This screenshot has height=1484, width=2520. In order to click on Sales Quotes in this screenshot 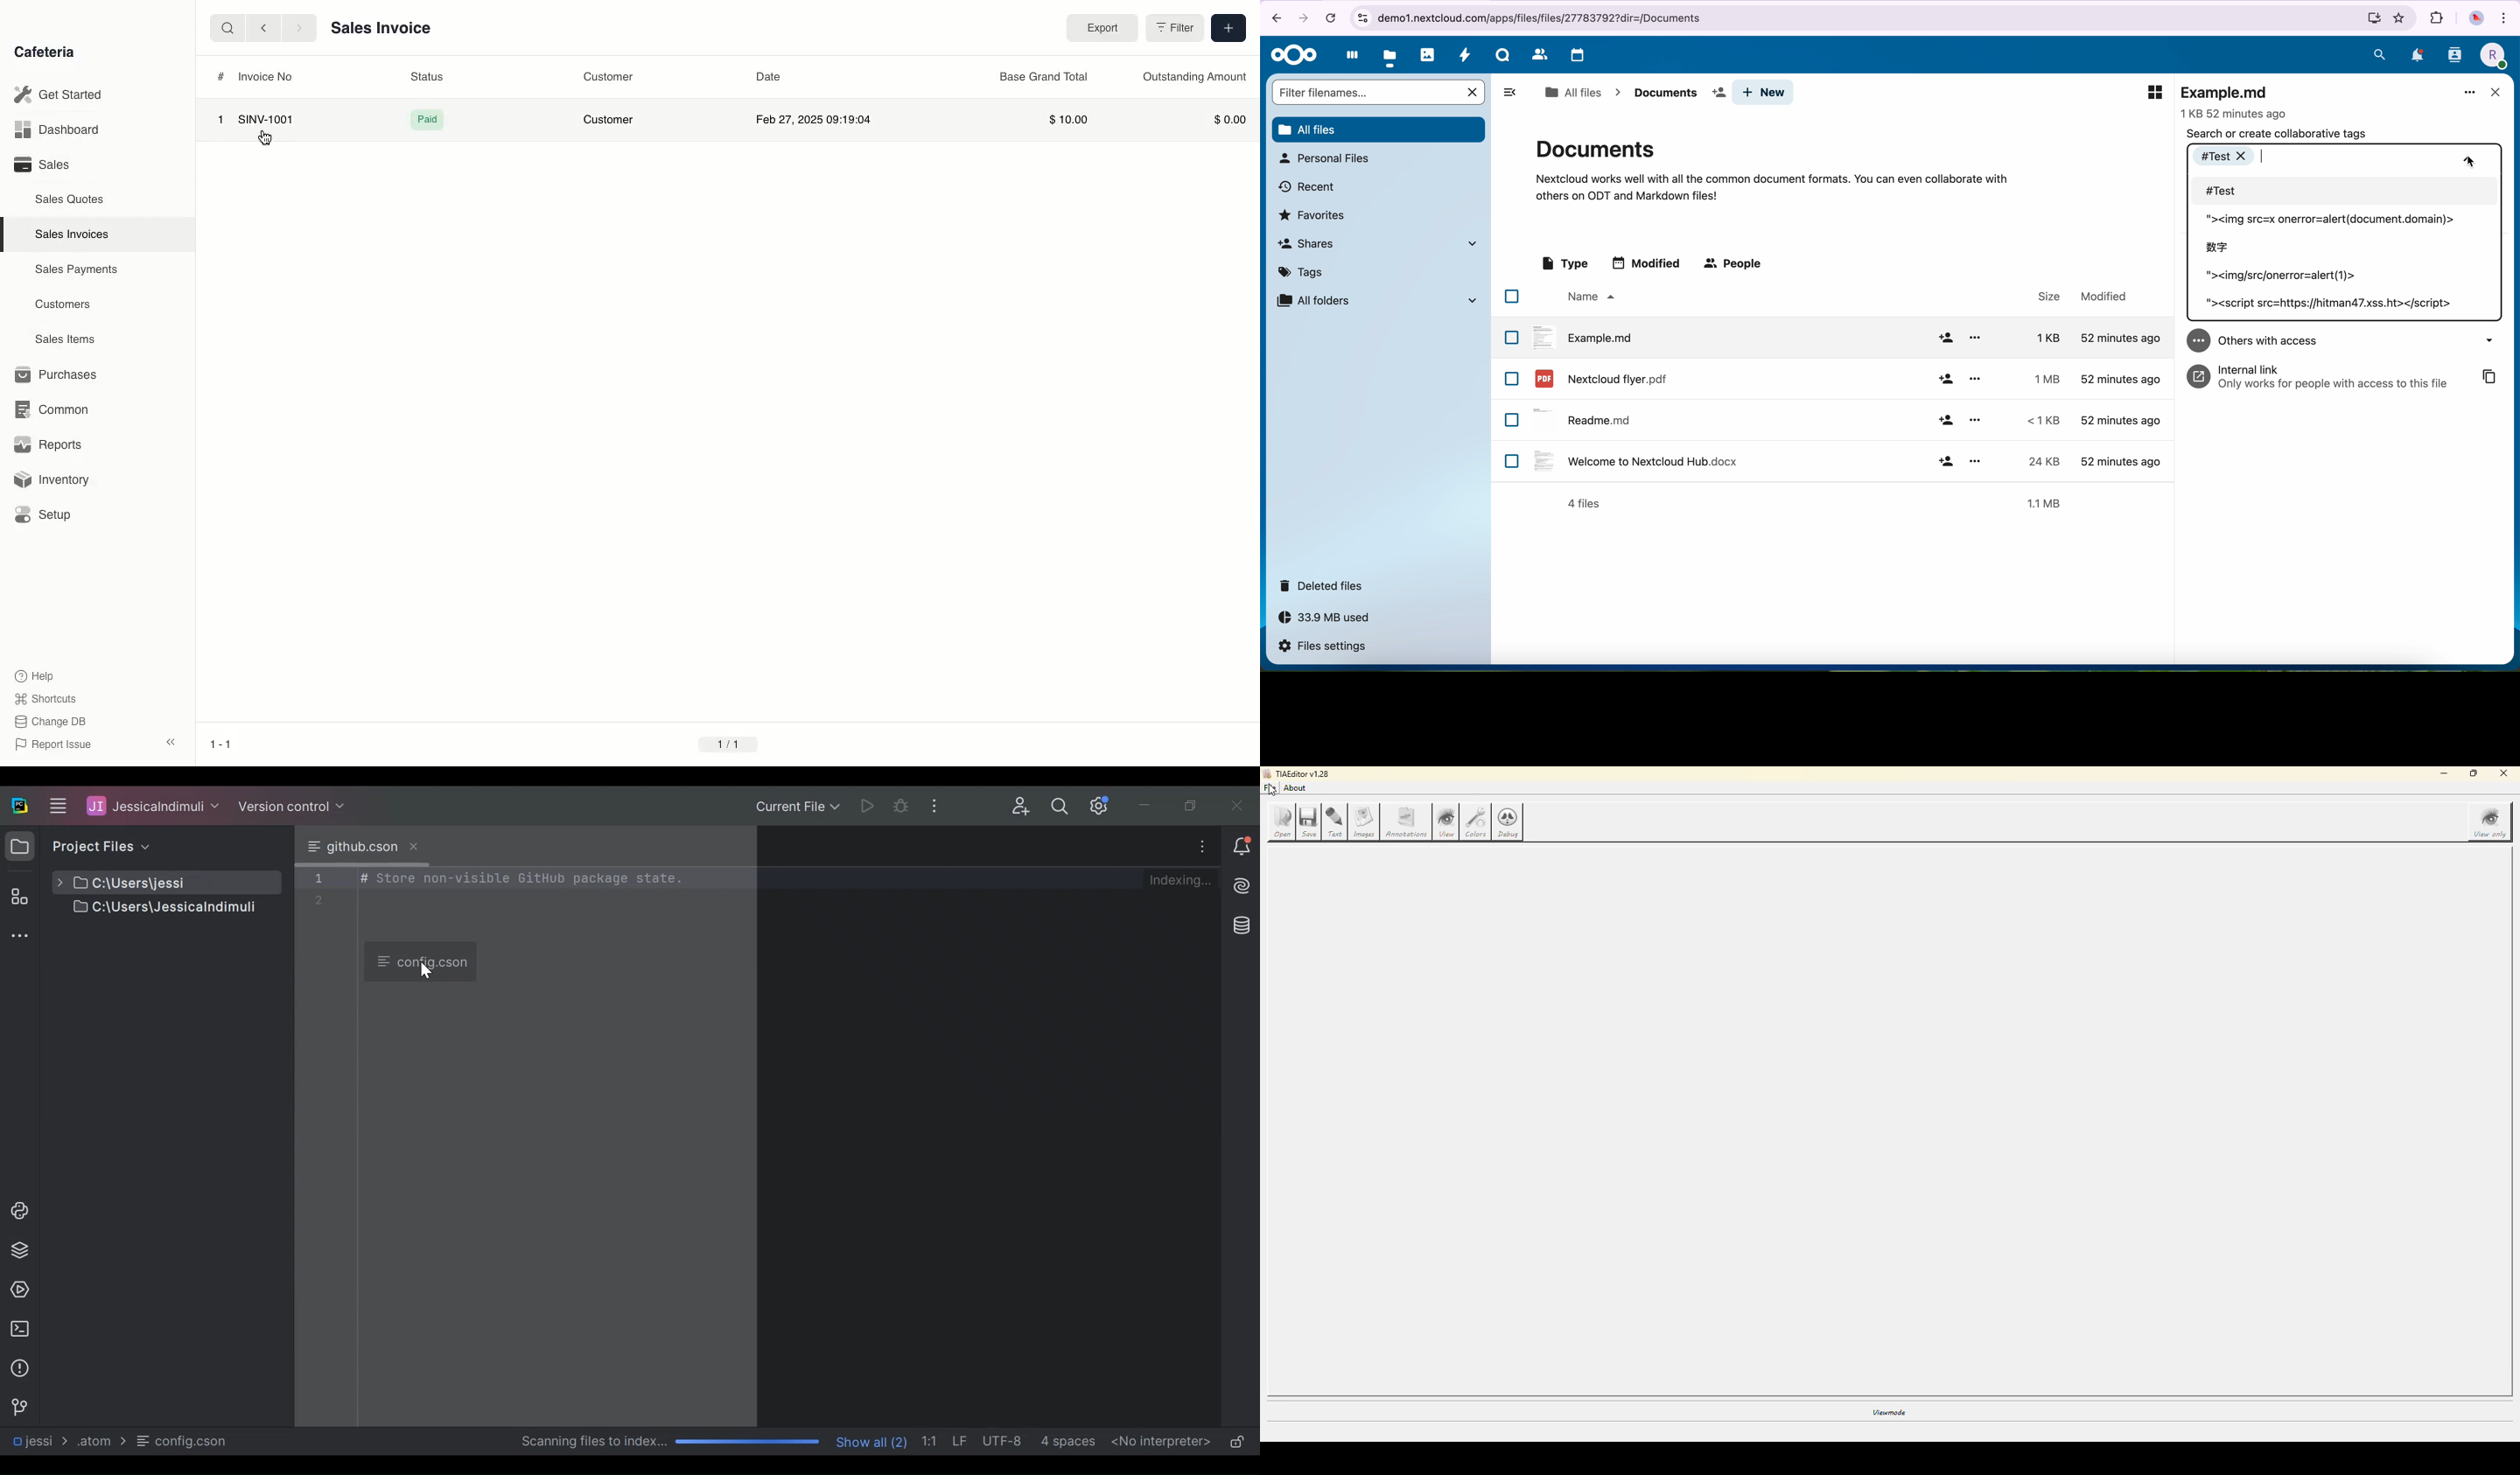, I will do `click(70, 201)`.